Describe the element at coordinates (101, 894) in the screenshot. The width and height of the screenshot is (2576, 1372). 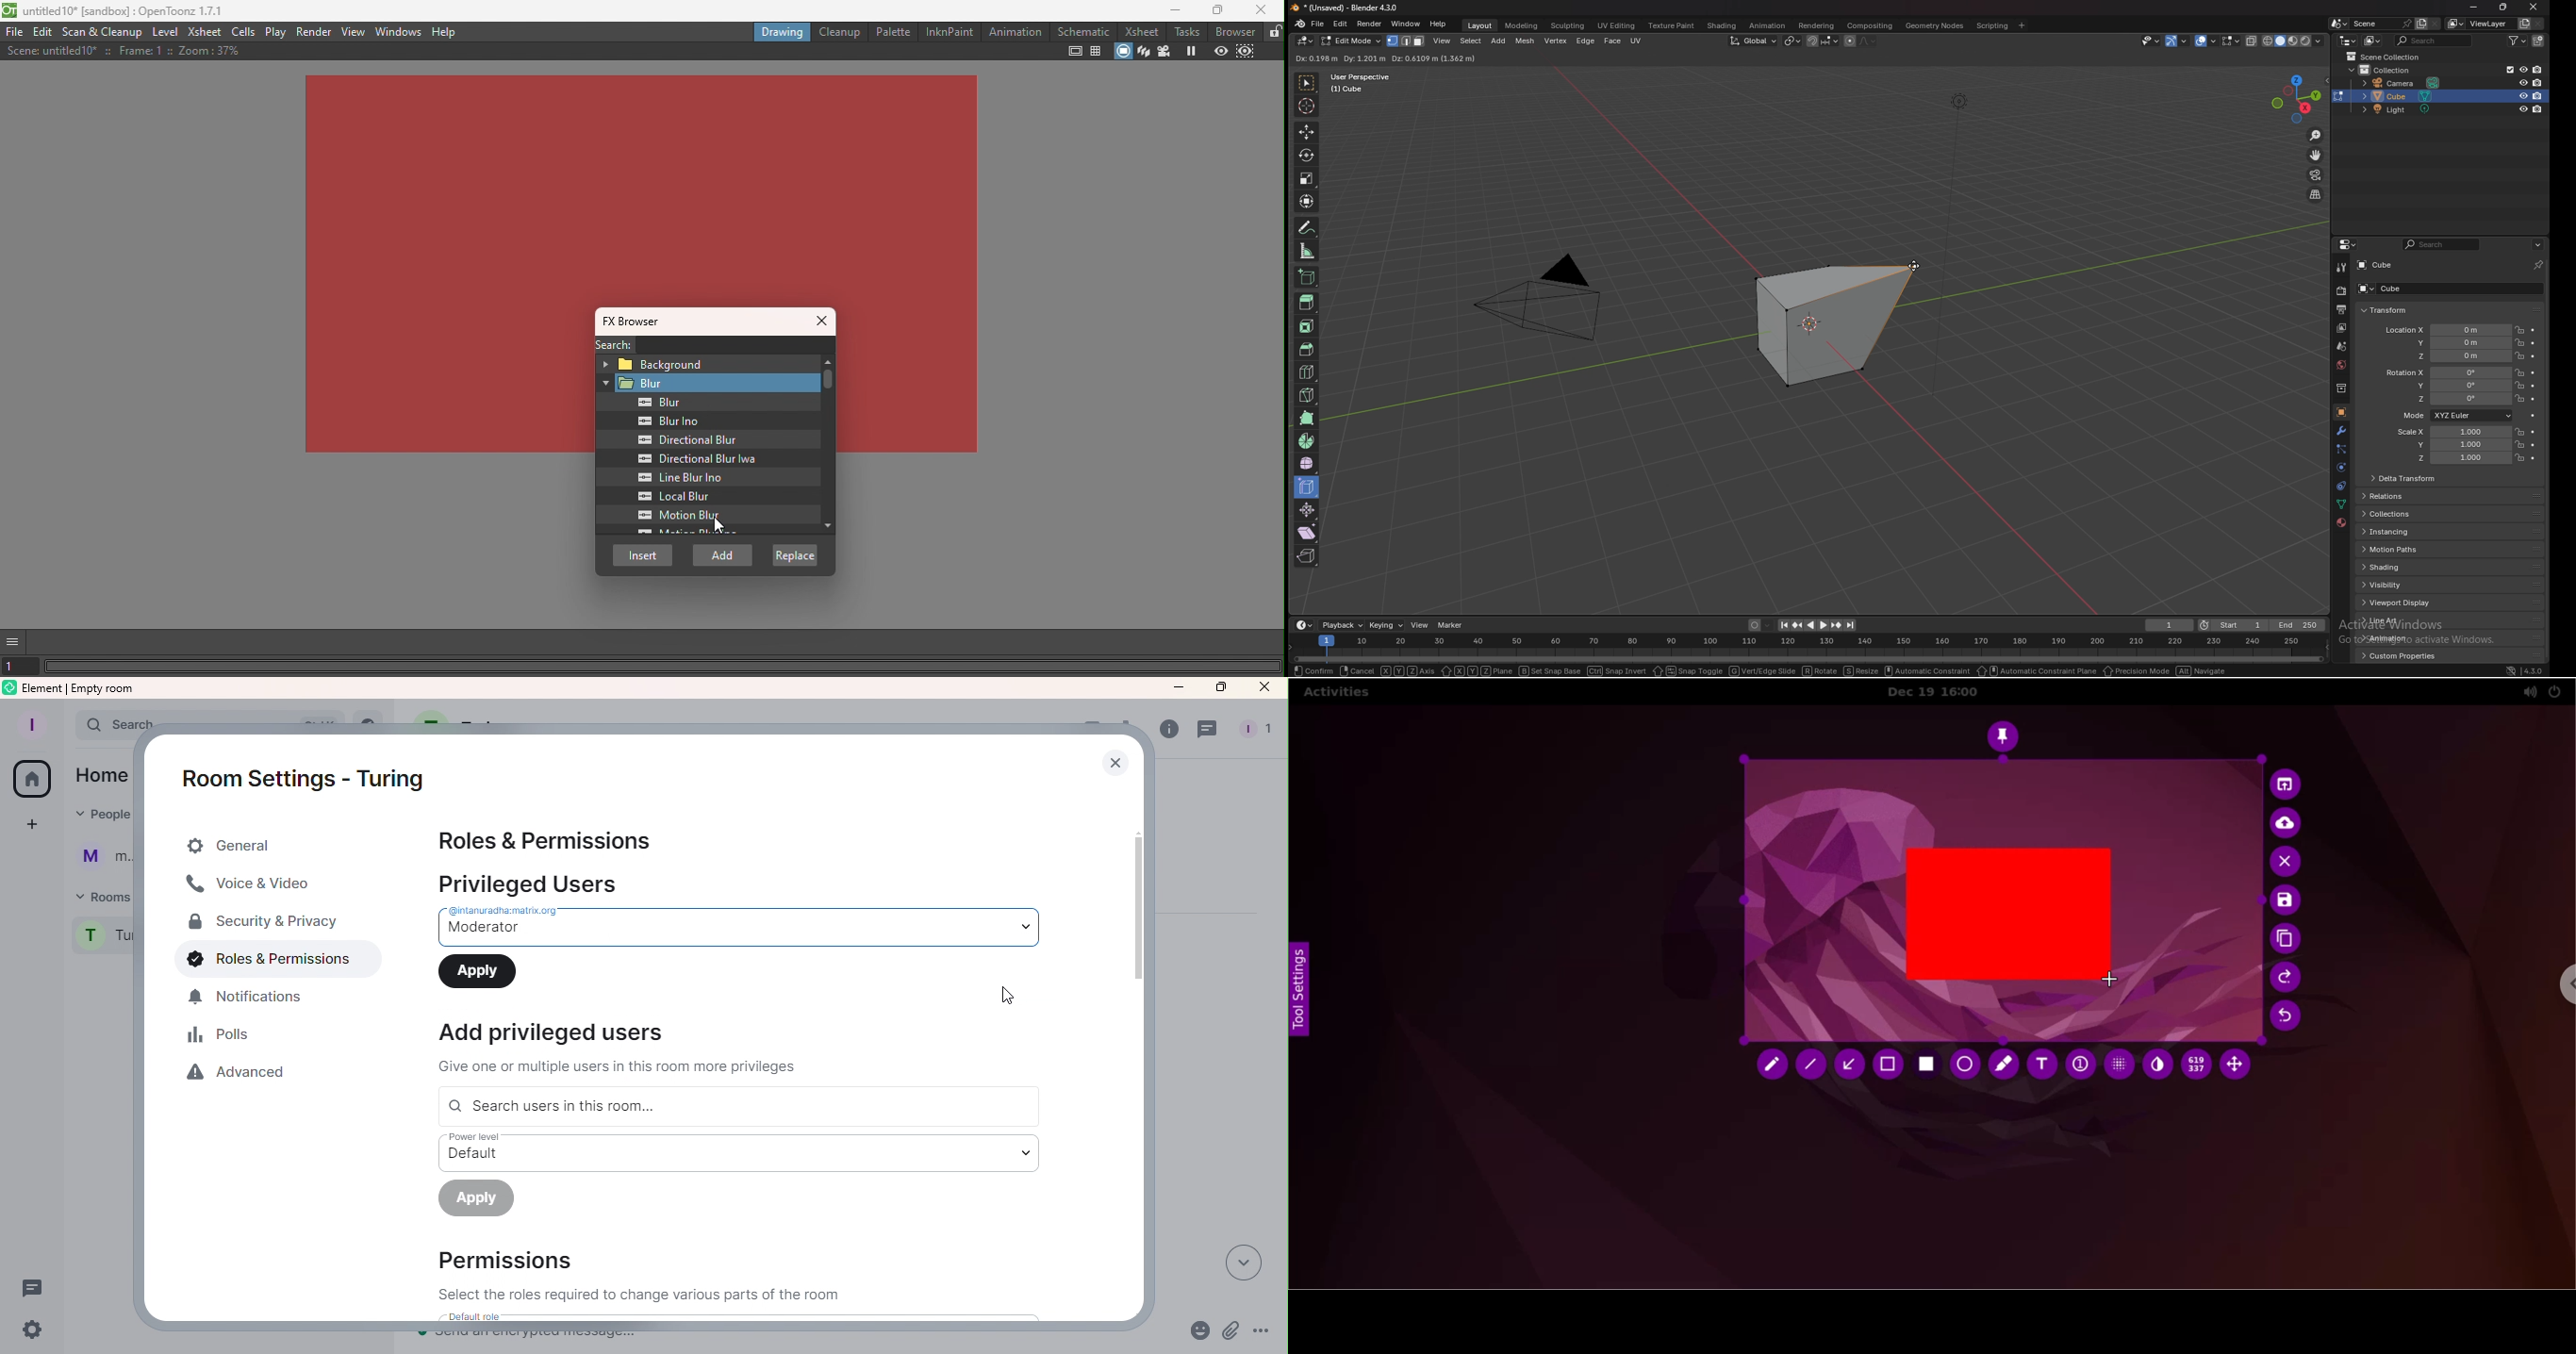
I see `Rooms` at that location.